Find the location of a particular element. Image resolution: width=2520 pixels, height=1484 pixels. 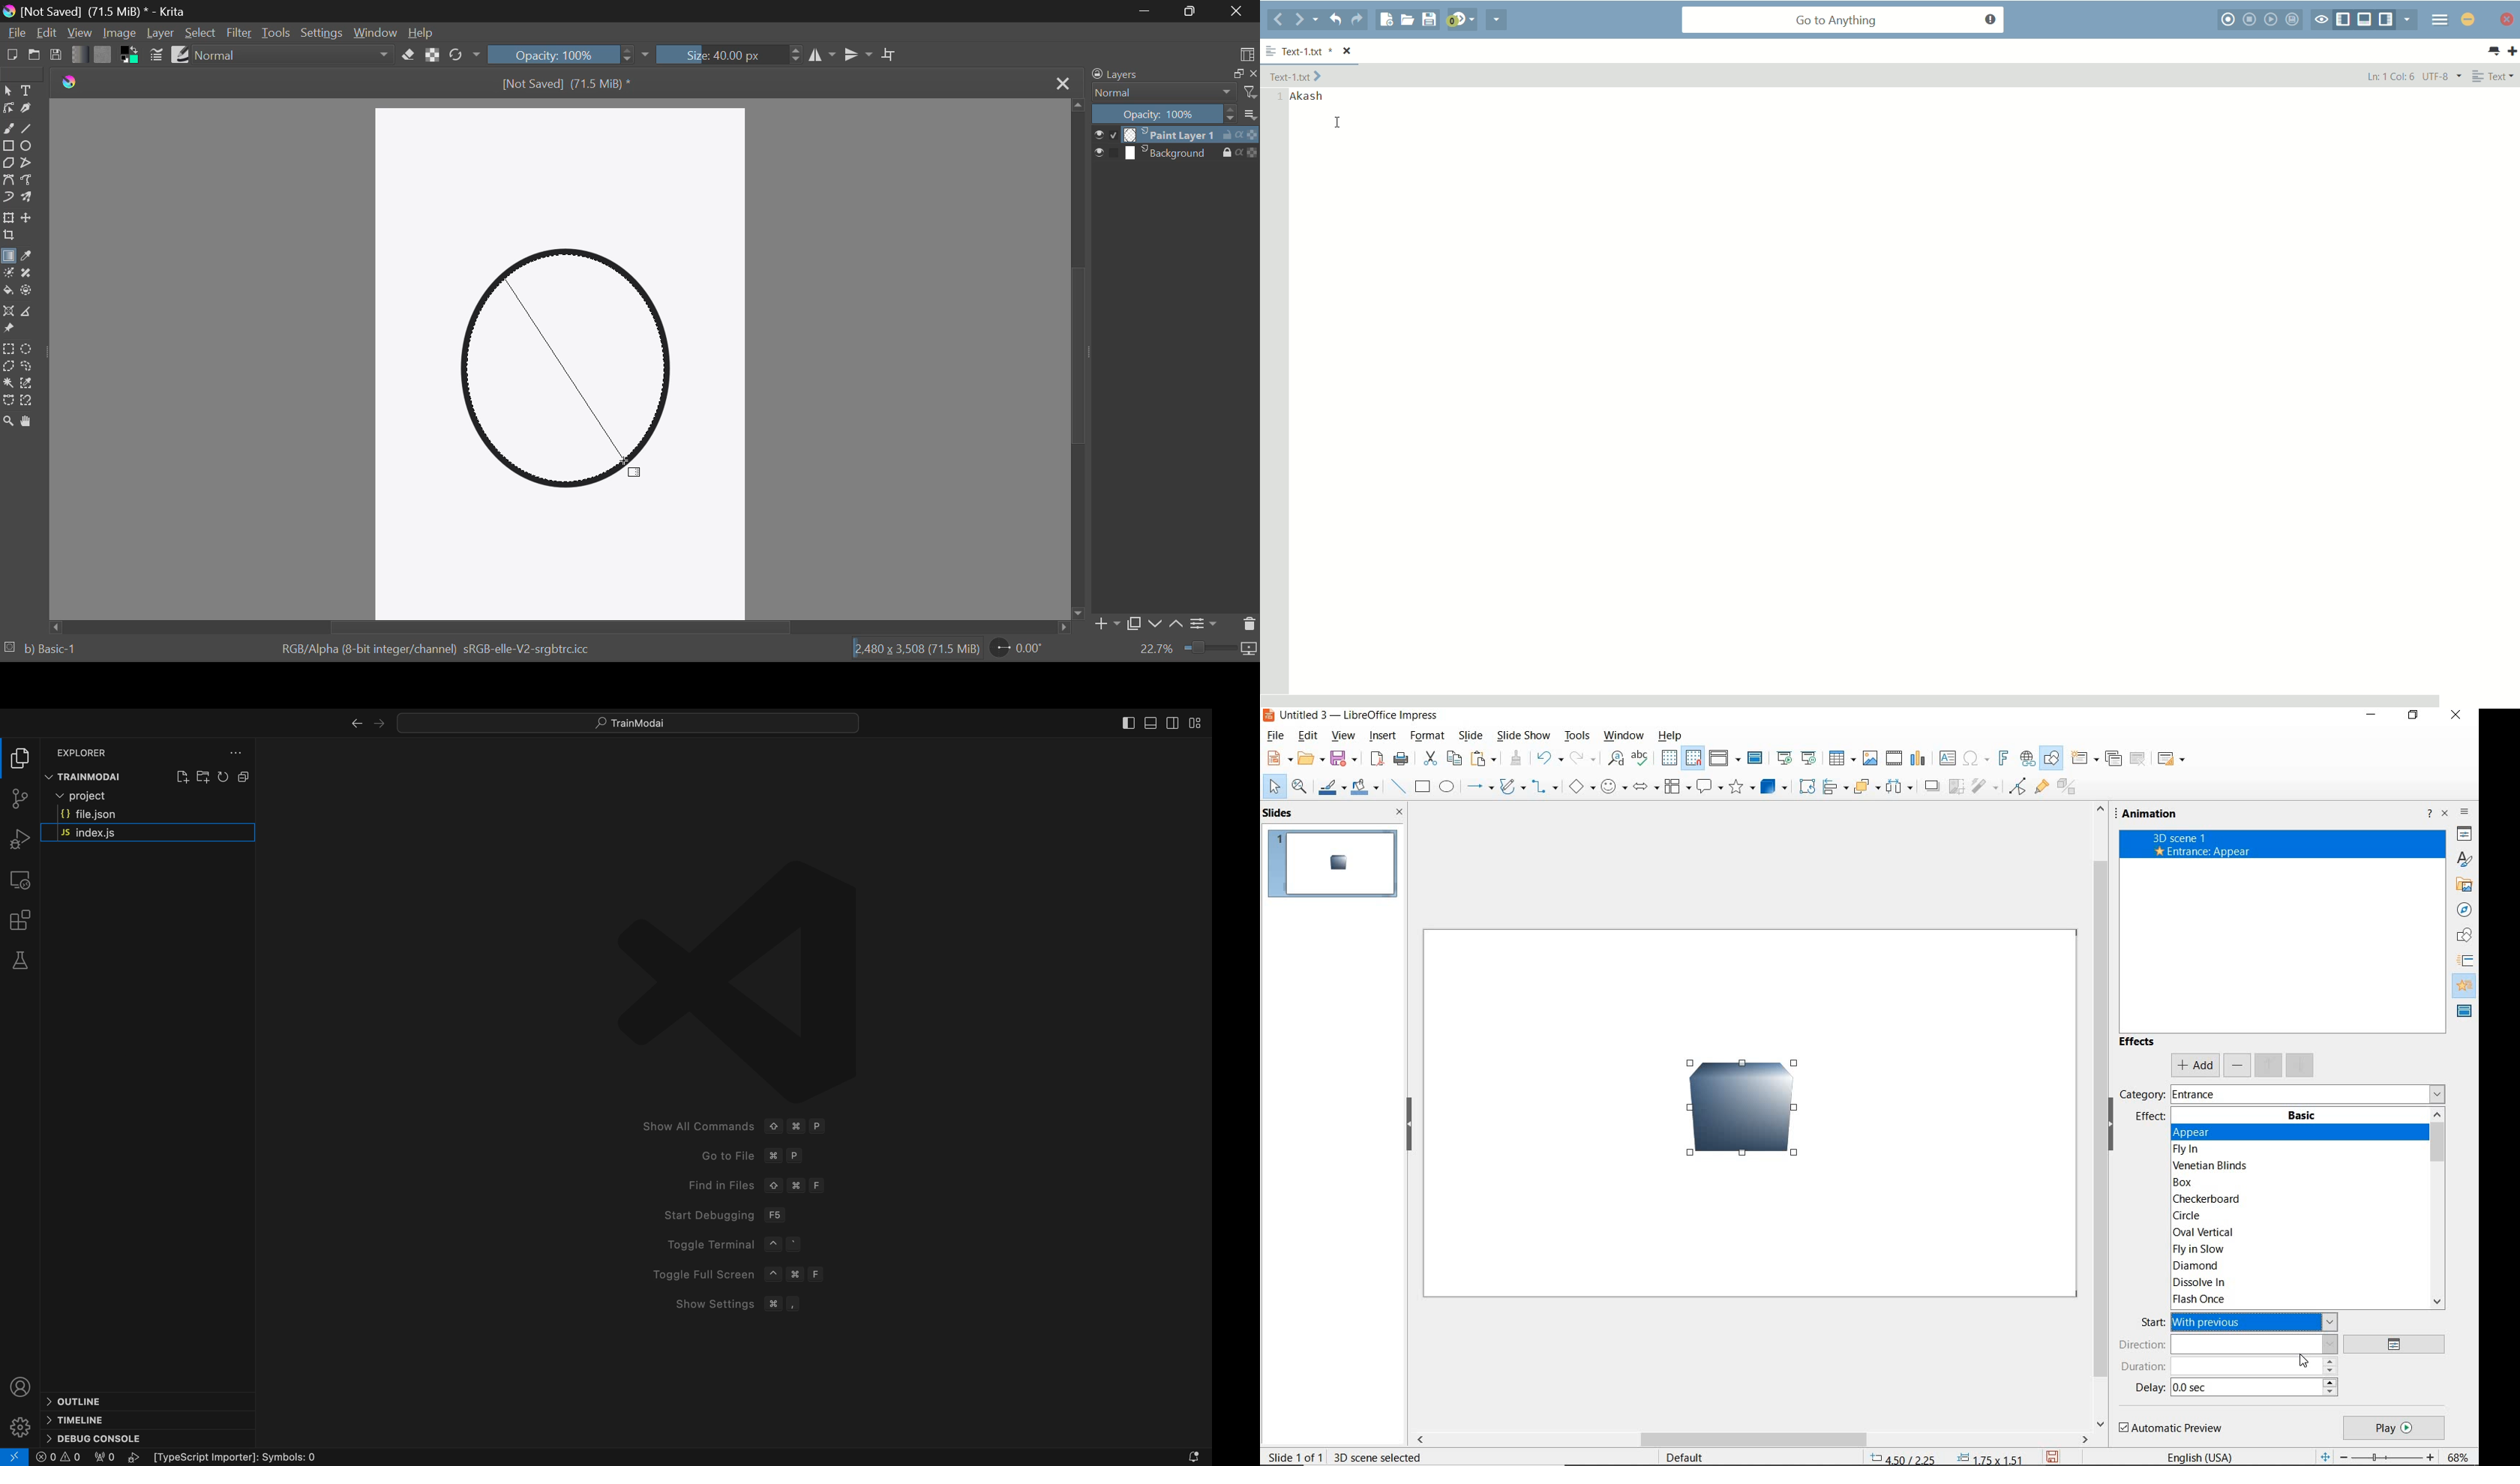

FLY IN is located at coordinates (2189, 1150).